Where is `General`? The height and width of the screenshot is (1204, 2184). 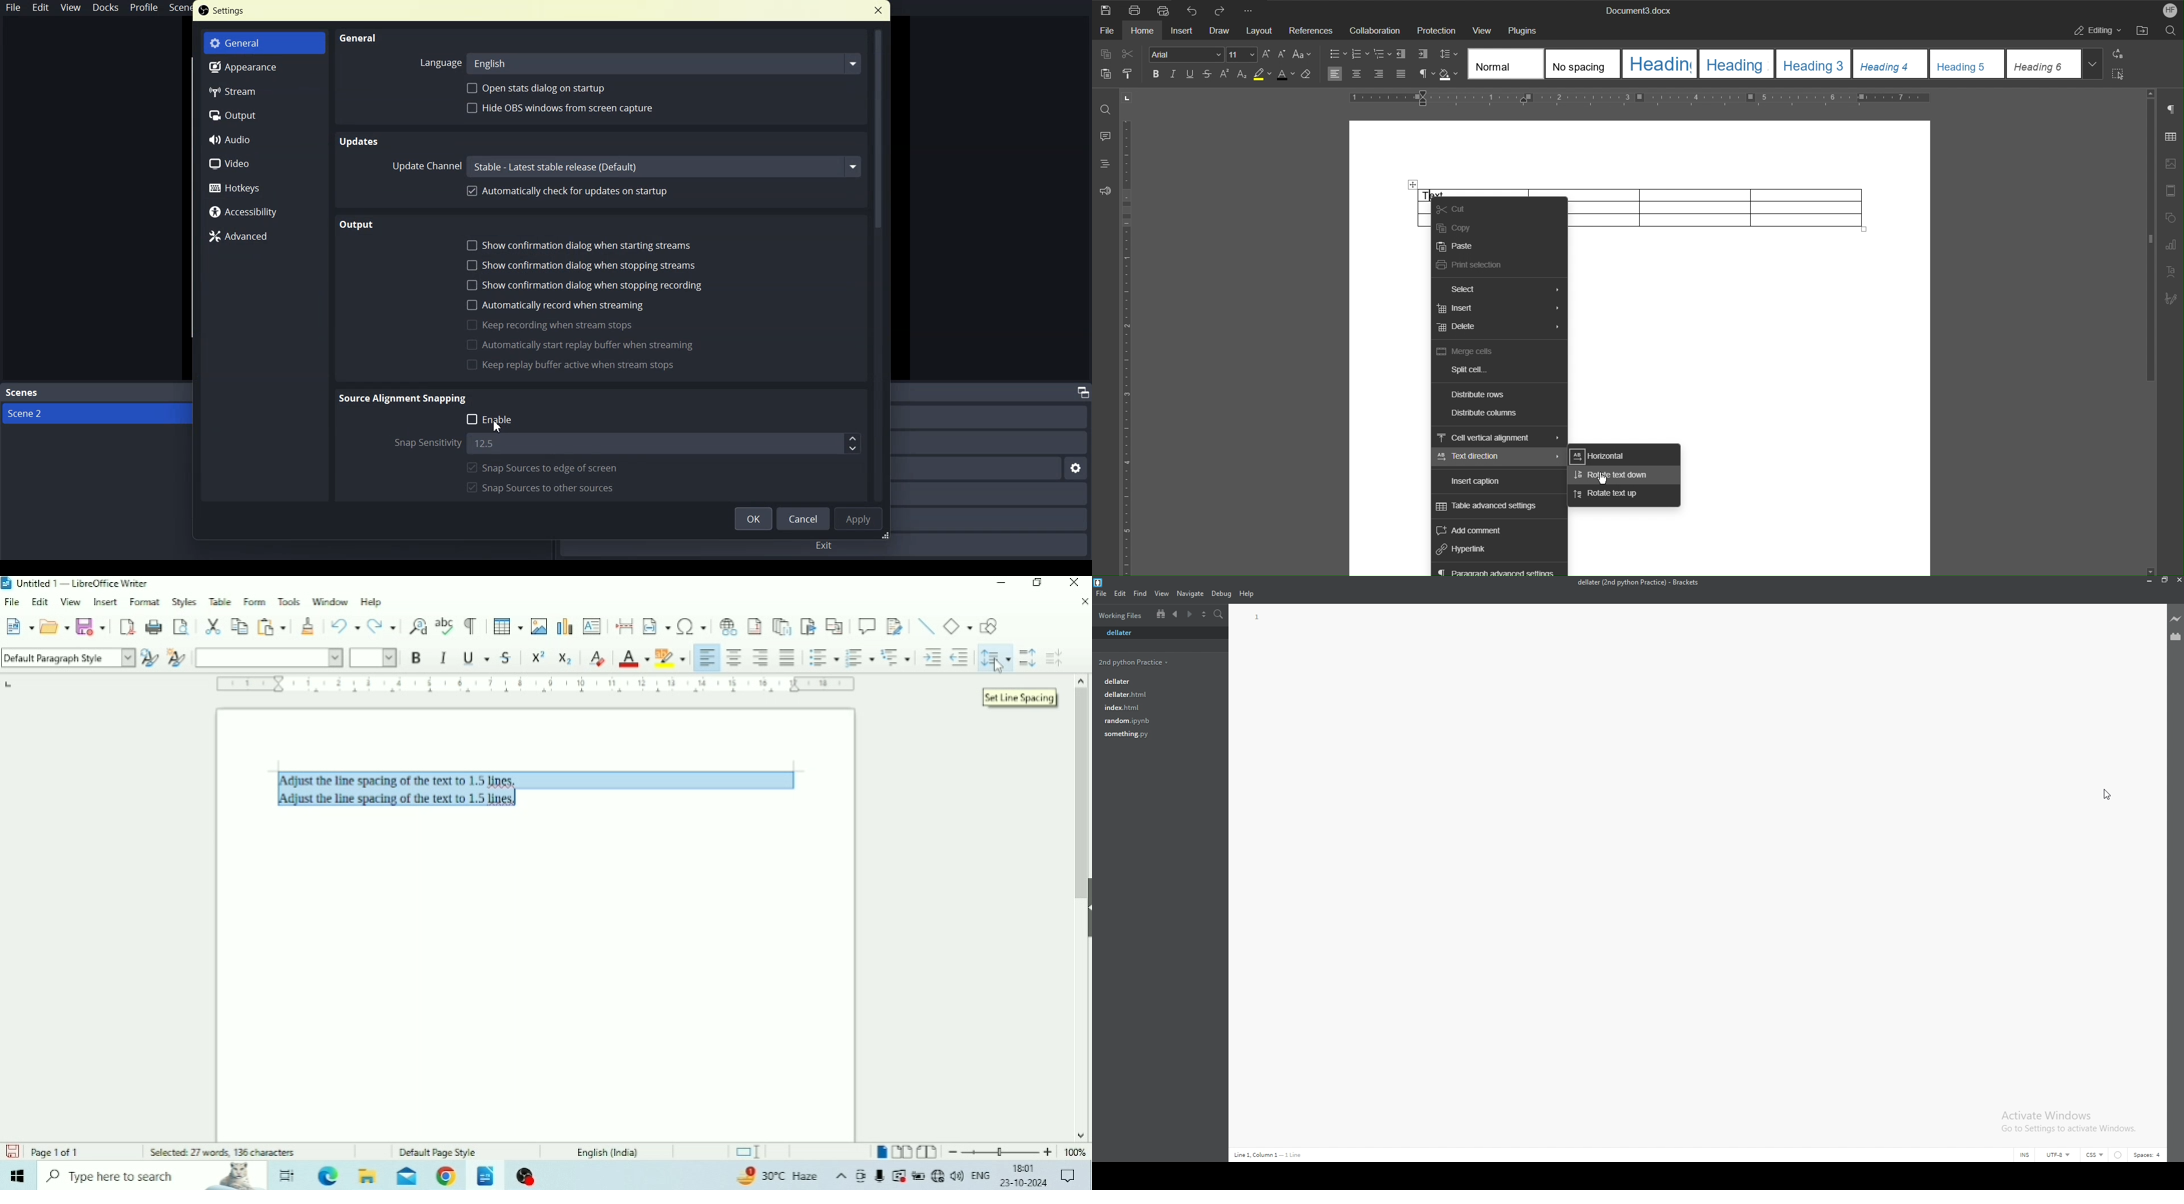
General is located at coordinates (359, 38).